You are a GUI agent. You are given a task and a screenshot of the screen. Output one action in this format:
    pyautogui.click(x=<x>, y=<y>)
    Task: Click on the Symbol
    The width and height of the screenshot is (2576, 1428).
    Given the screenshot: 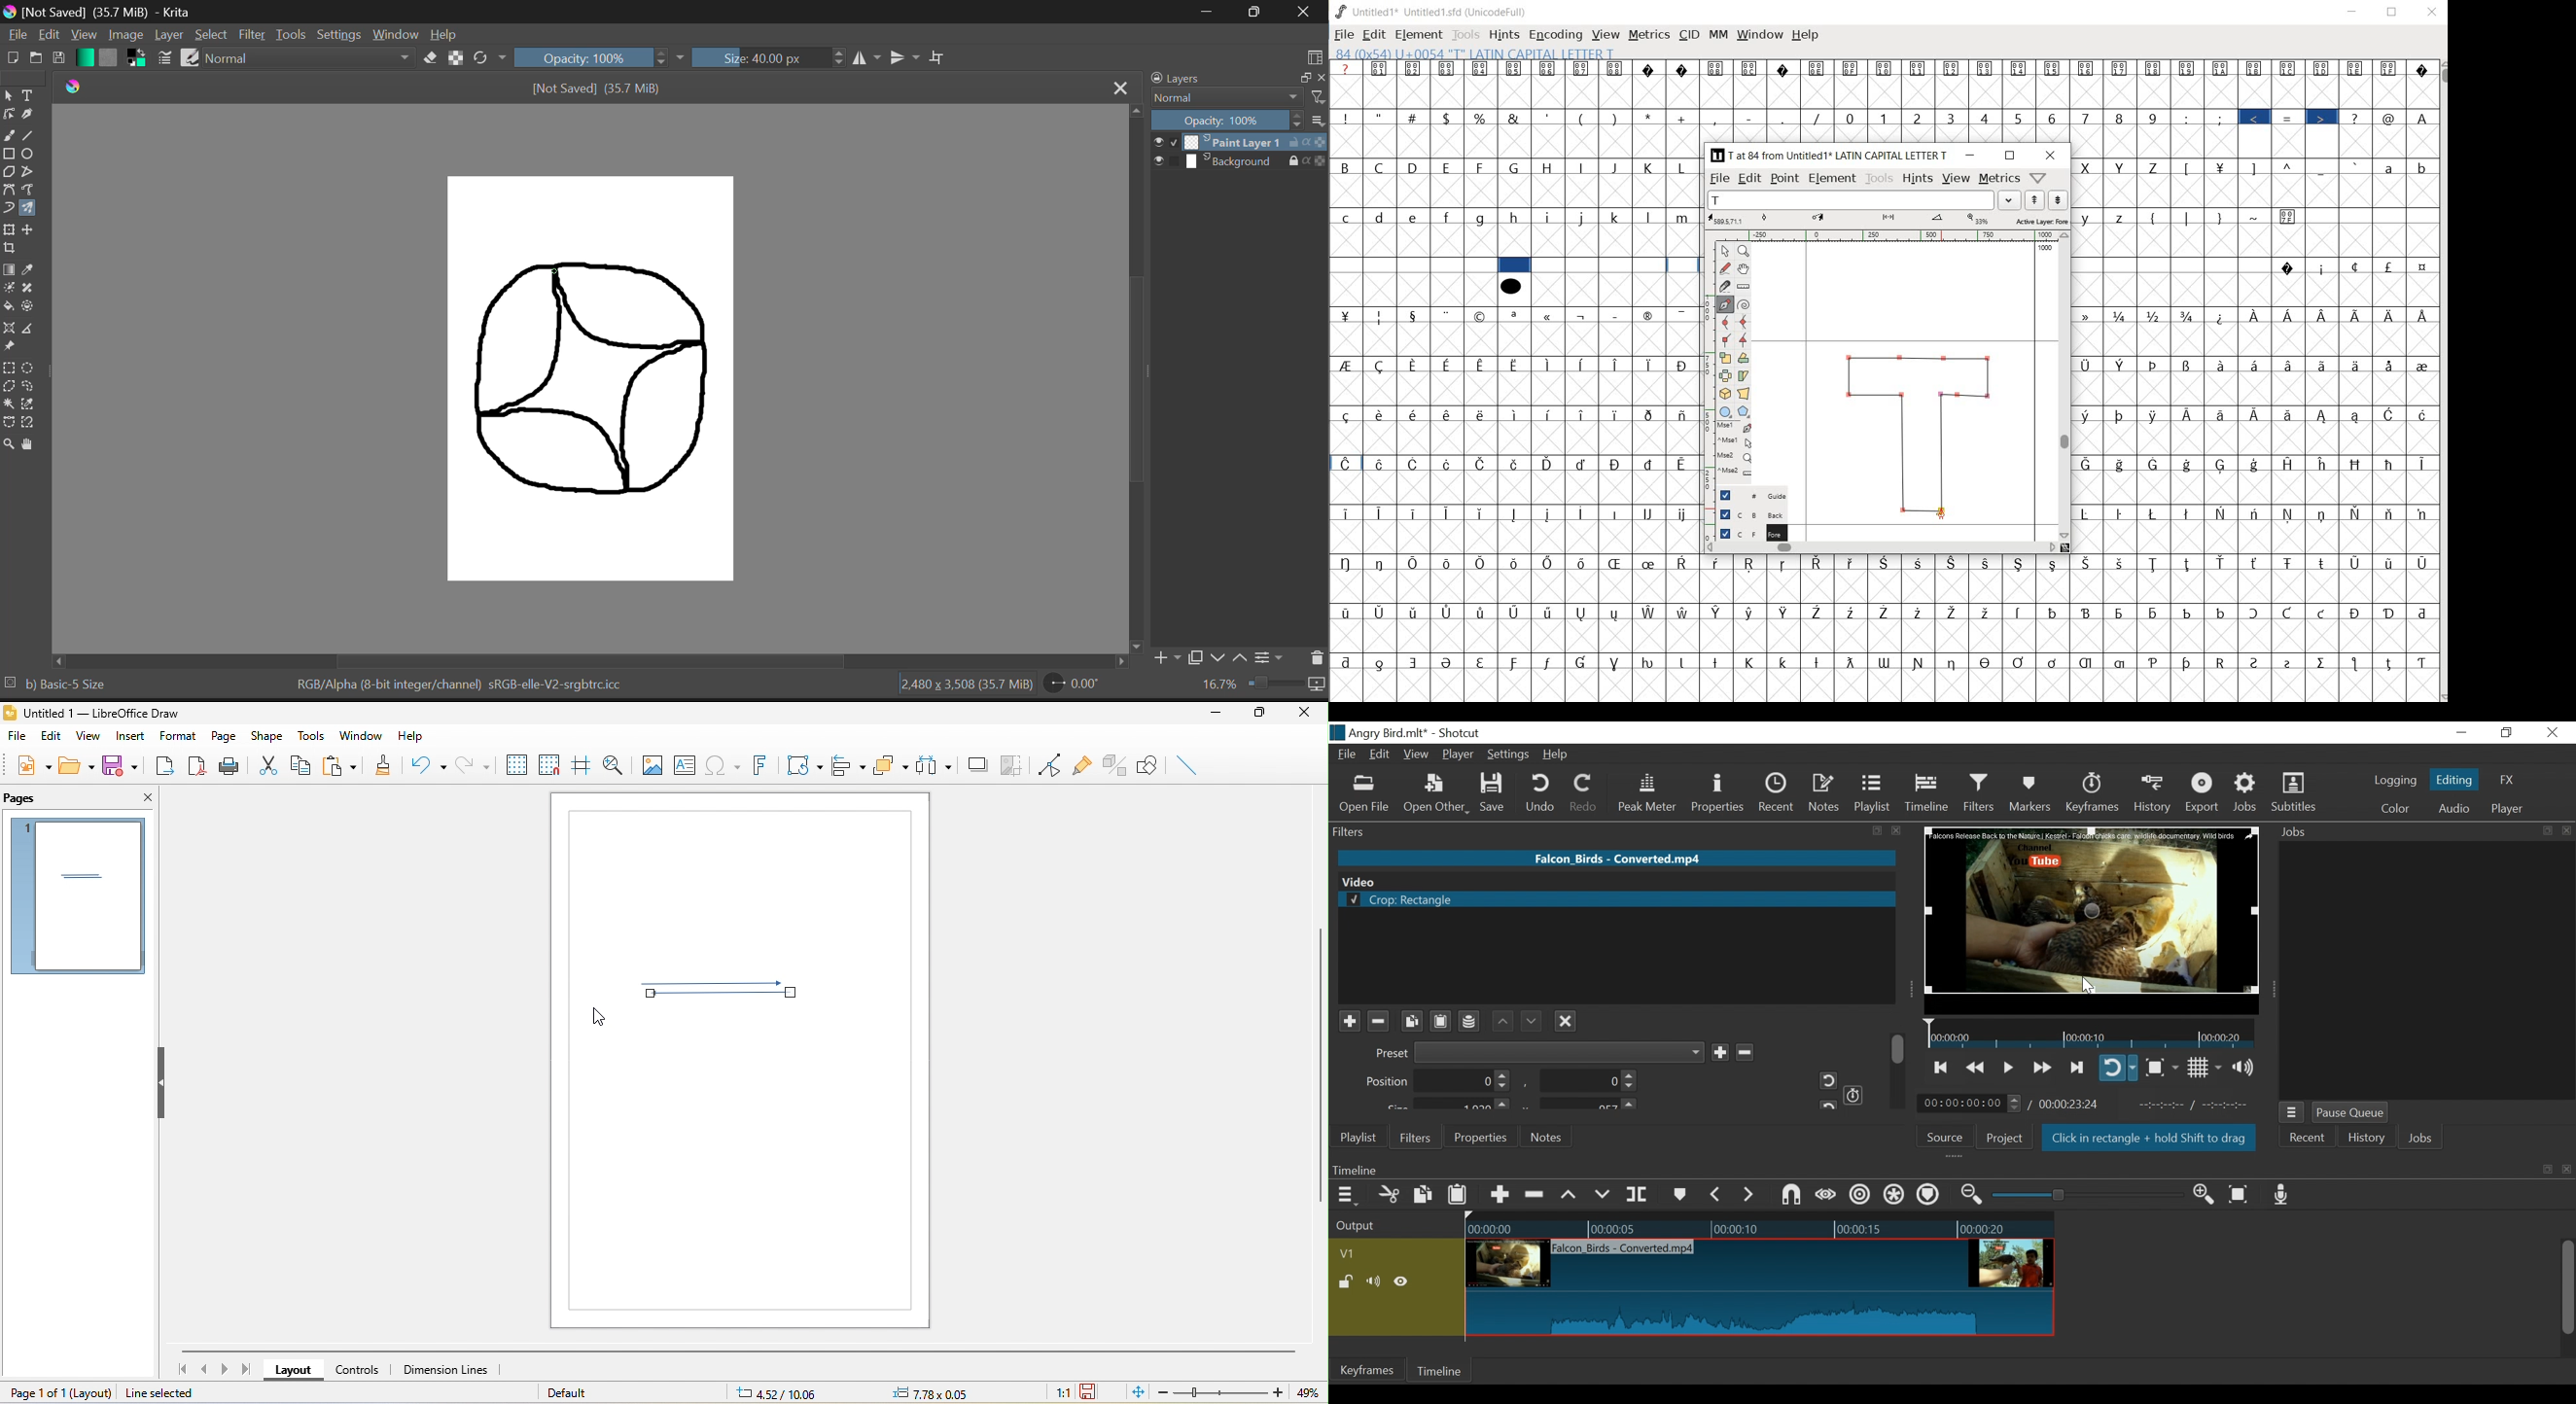 What is the action you would take?
    pyautogui.click(x=2090, y=317)
    